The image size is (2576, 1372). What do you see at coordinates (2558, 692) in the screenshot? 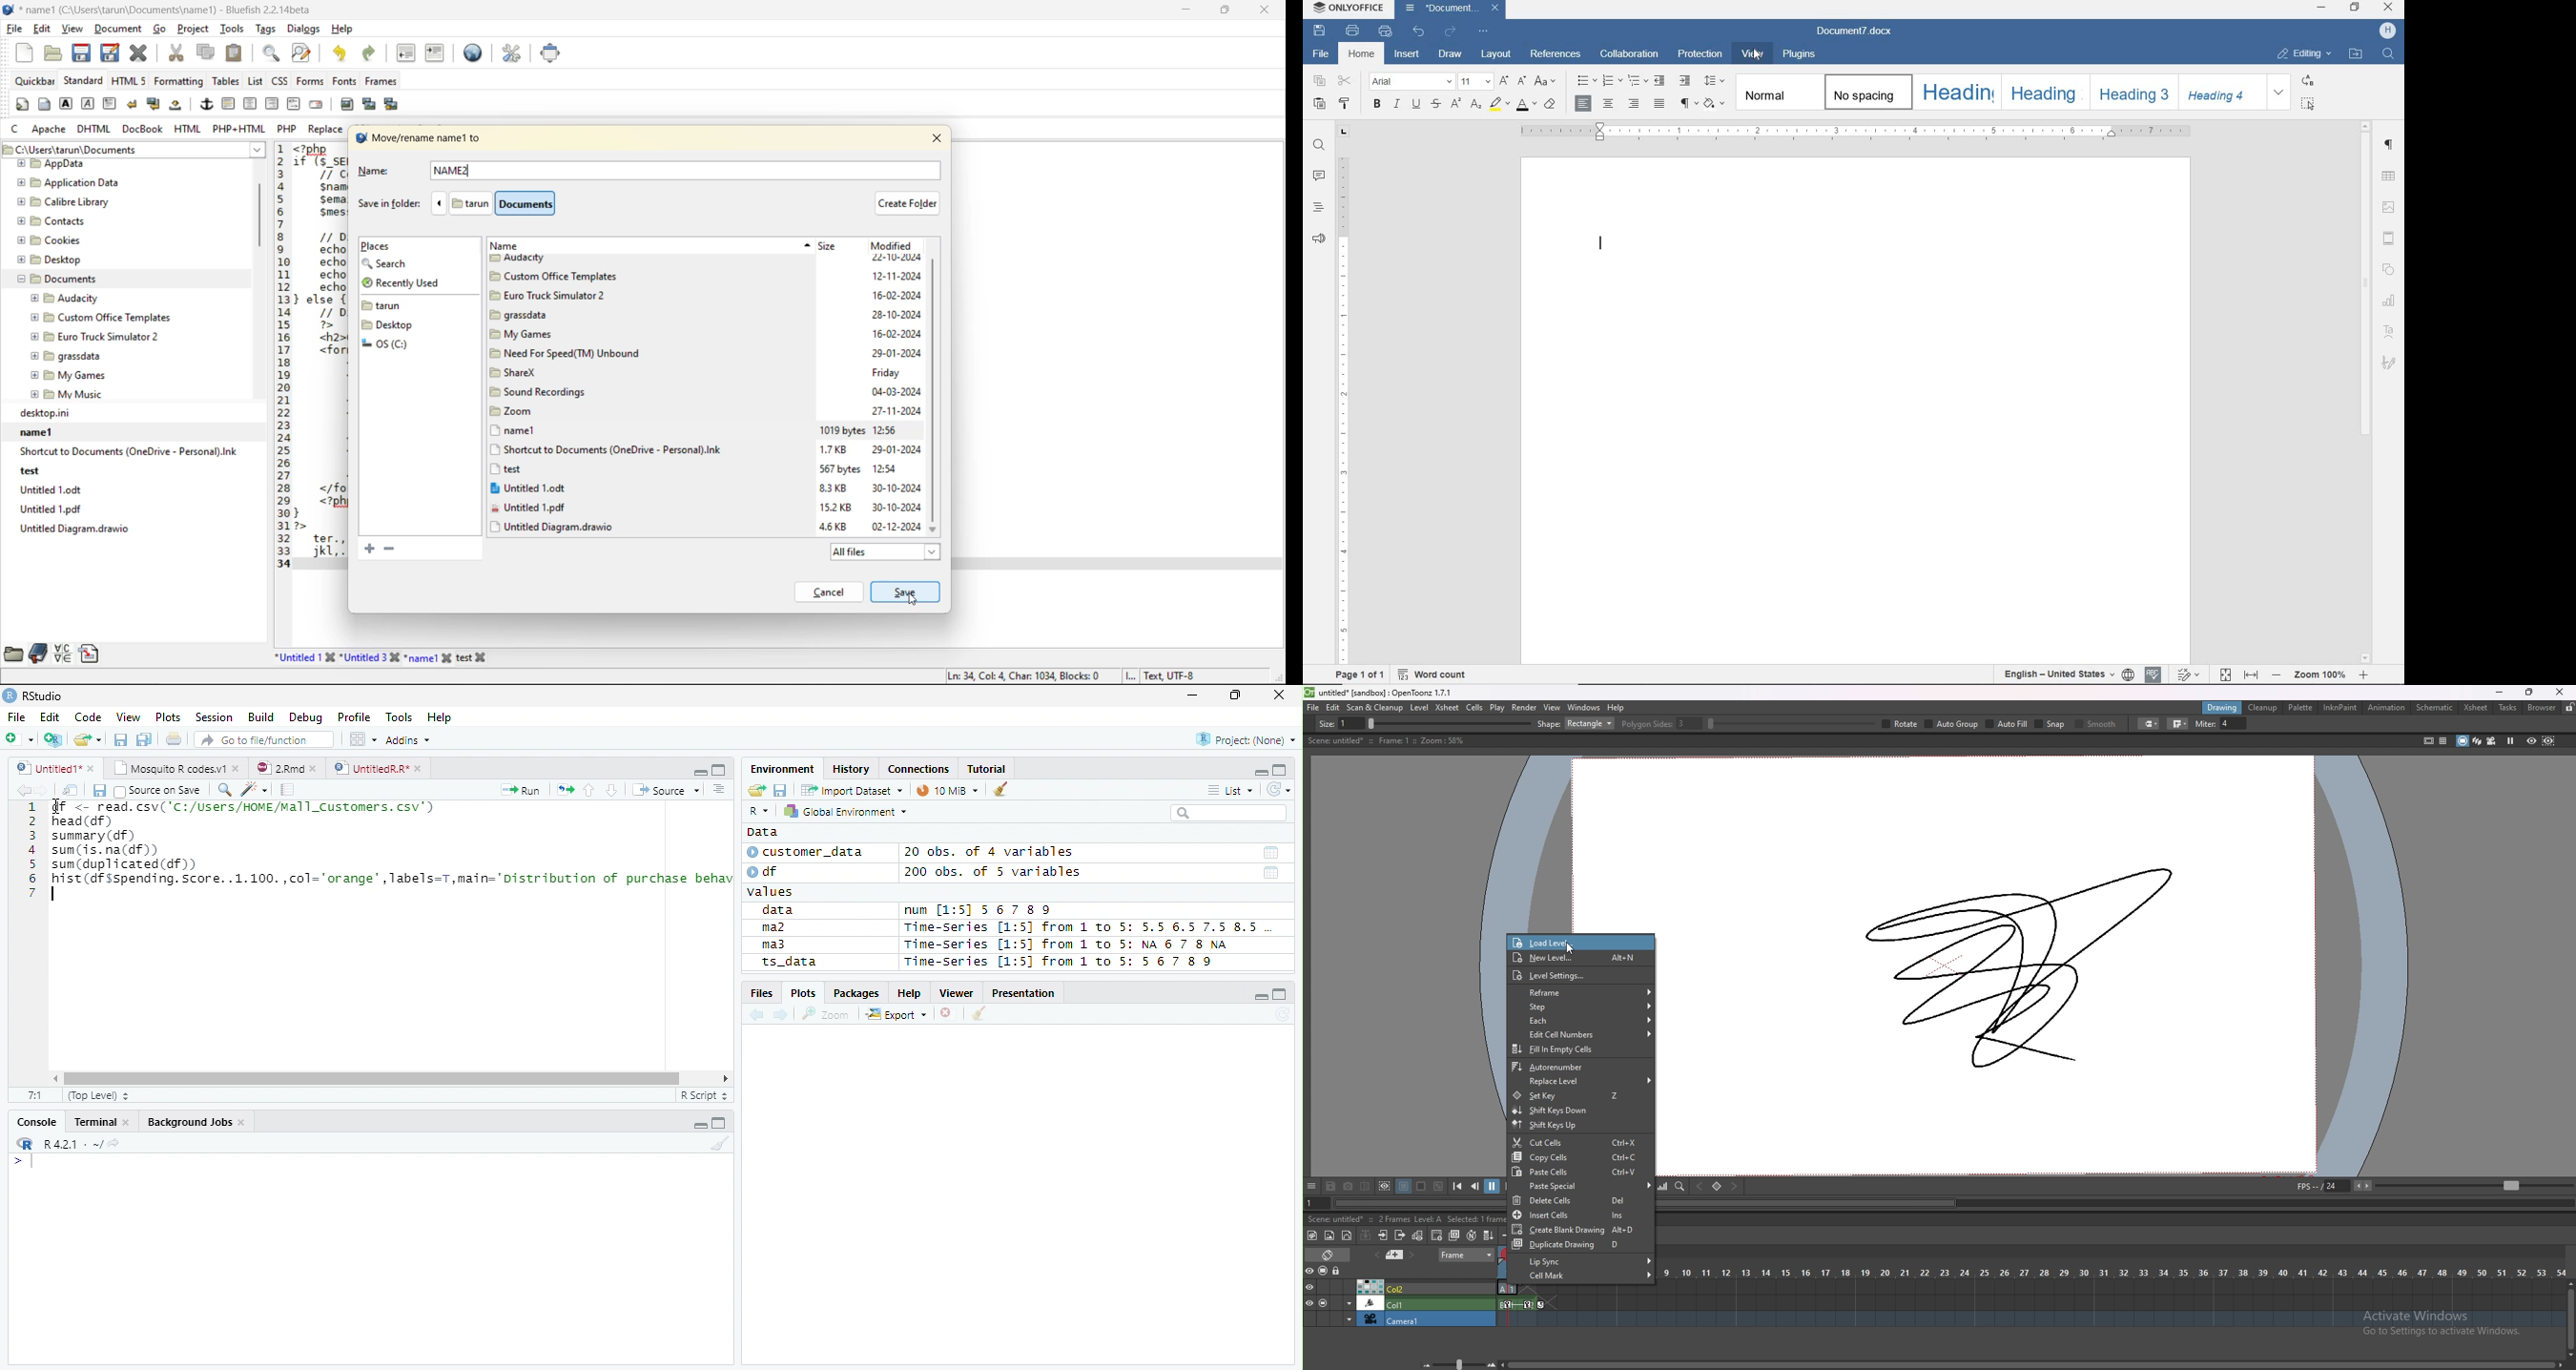
I see `close` at bounding box center [2558, 692].